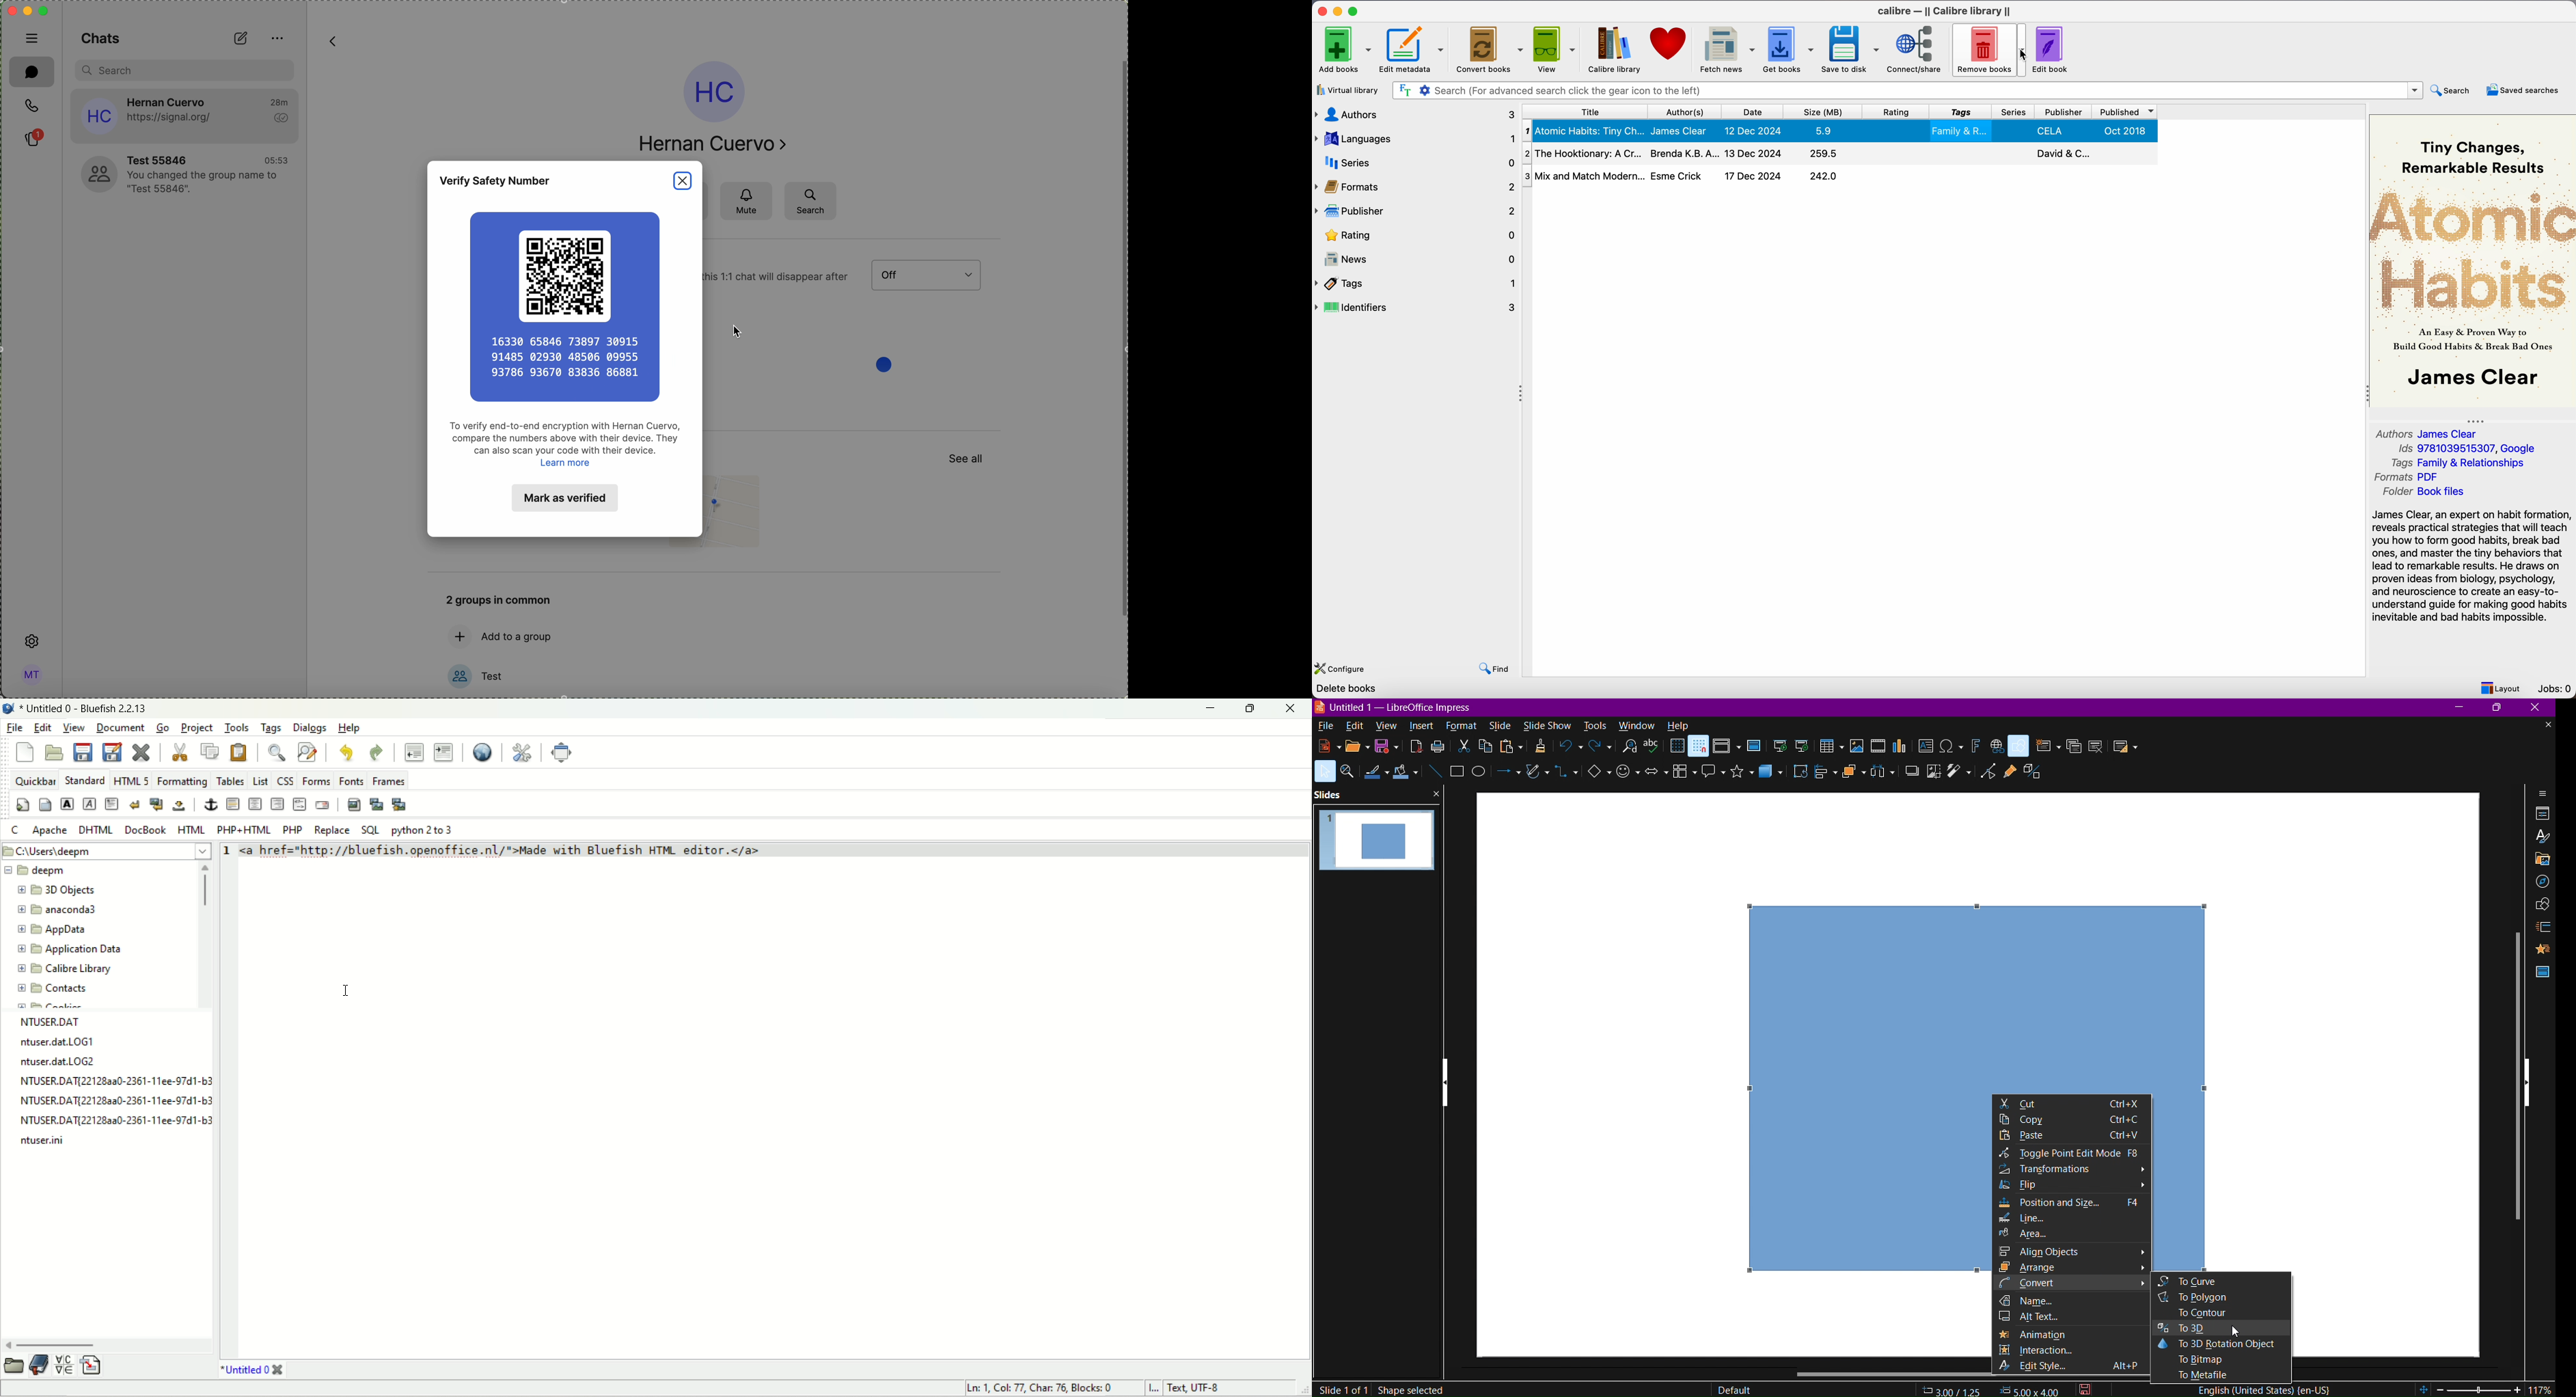 Image resolution: width=2576 pixels, height=1400 pixels. I want to click on author(s), so click(1686, 111).